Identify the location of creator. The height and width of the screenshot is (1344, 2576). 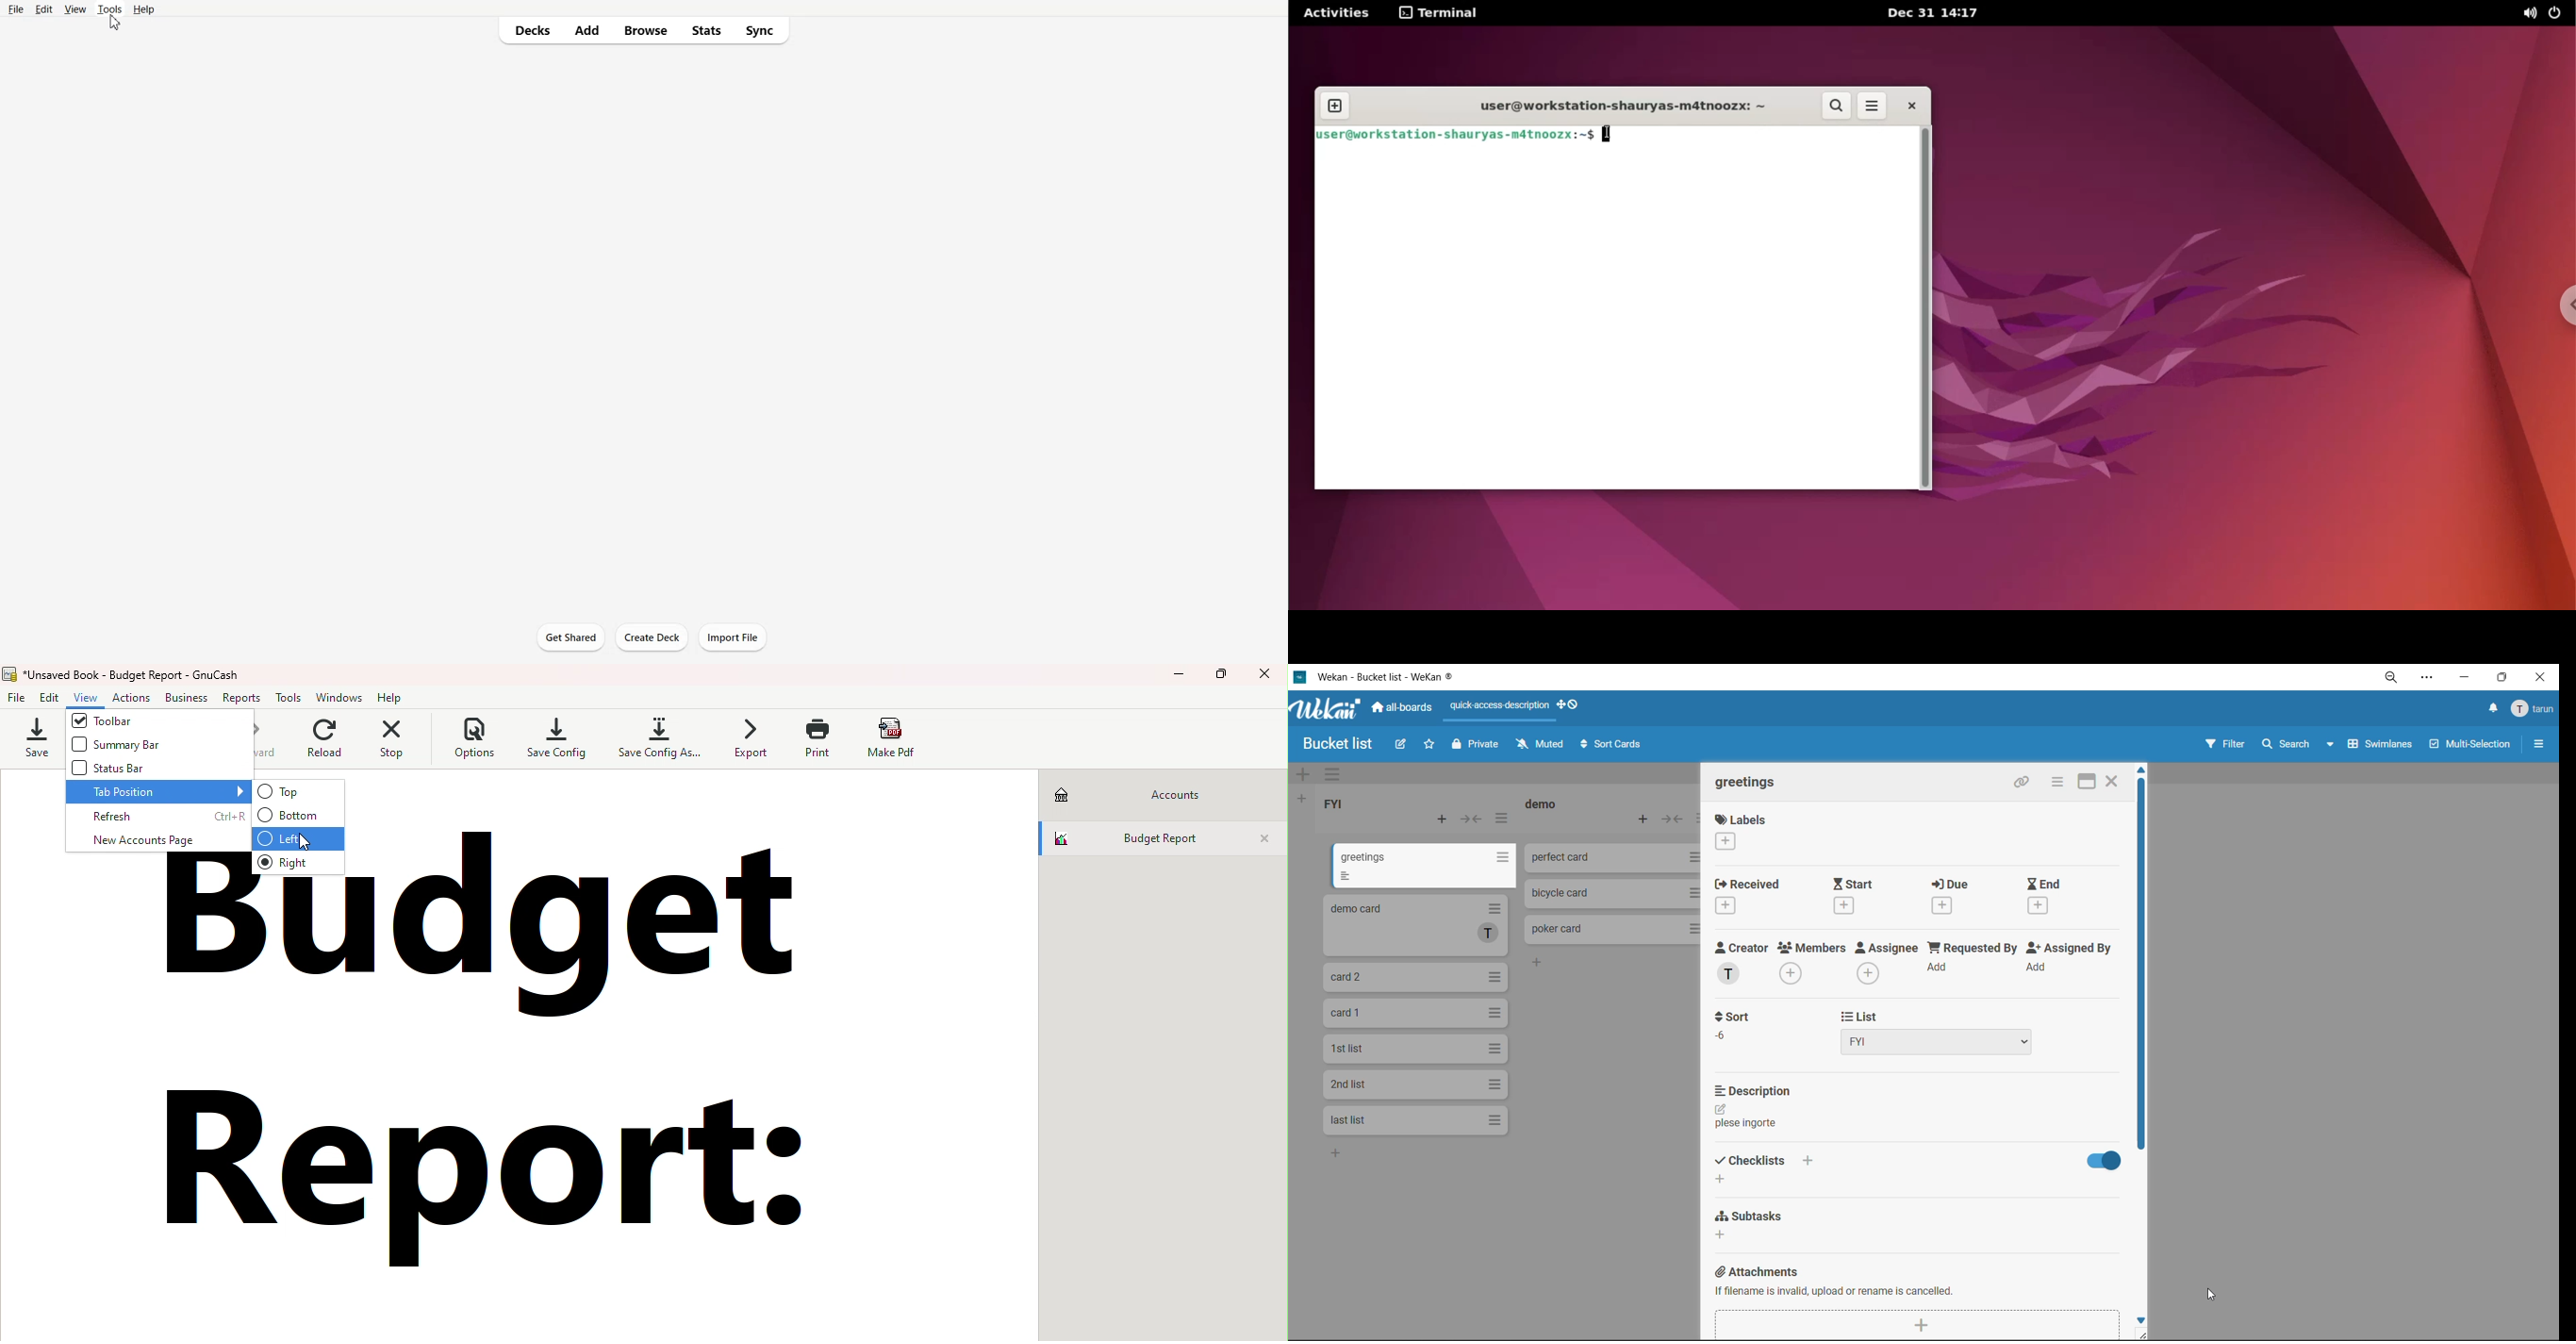
(1741, 961).